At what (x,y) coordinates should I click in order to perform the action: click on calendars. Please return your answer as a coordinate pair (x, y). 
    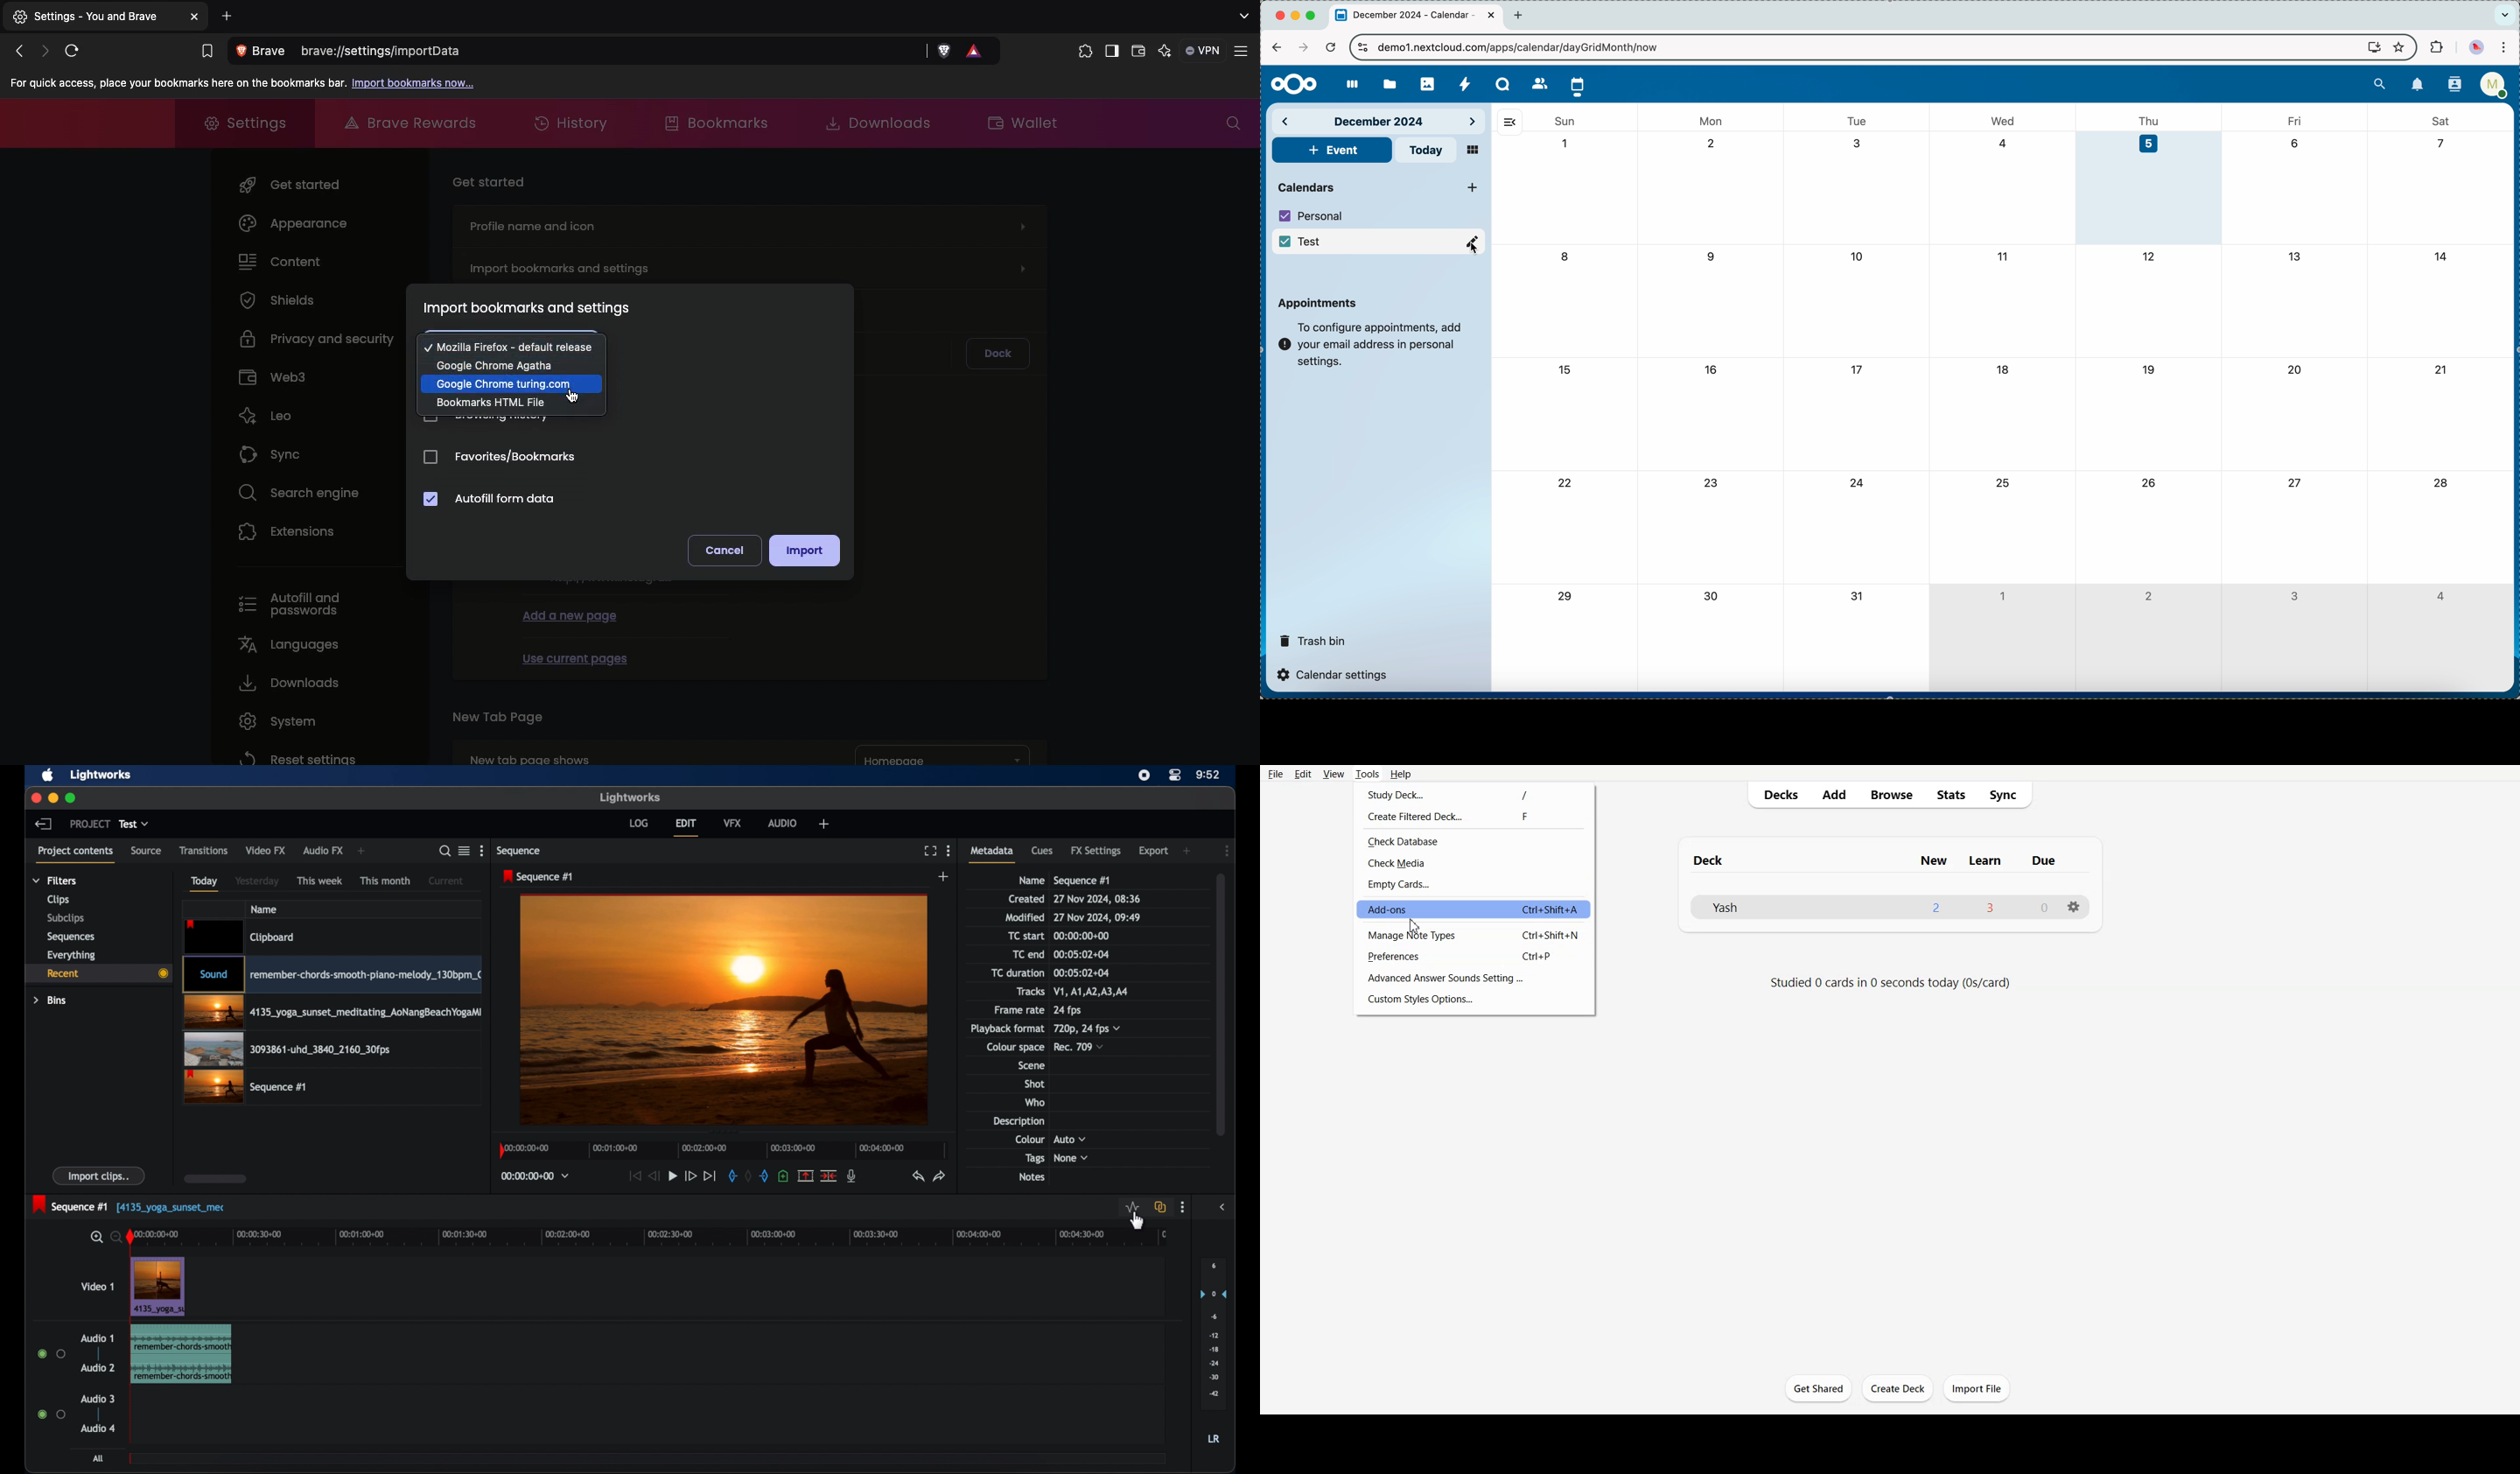
    Looking at the image, I should click on (1308, 186).